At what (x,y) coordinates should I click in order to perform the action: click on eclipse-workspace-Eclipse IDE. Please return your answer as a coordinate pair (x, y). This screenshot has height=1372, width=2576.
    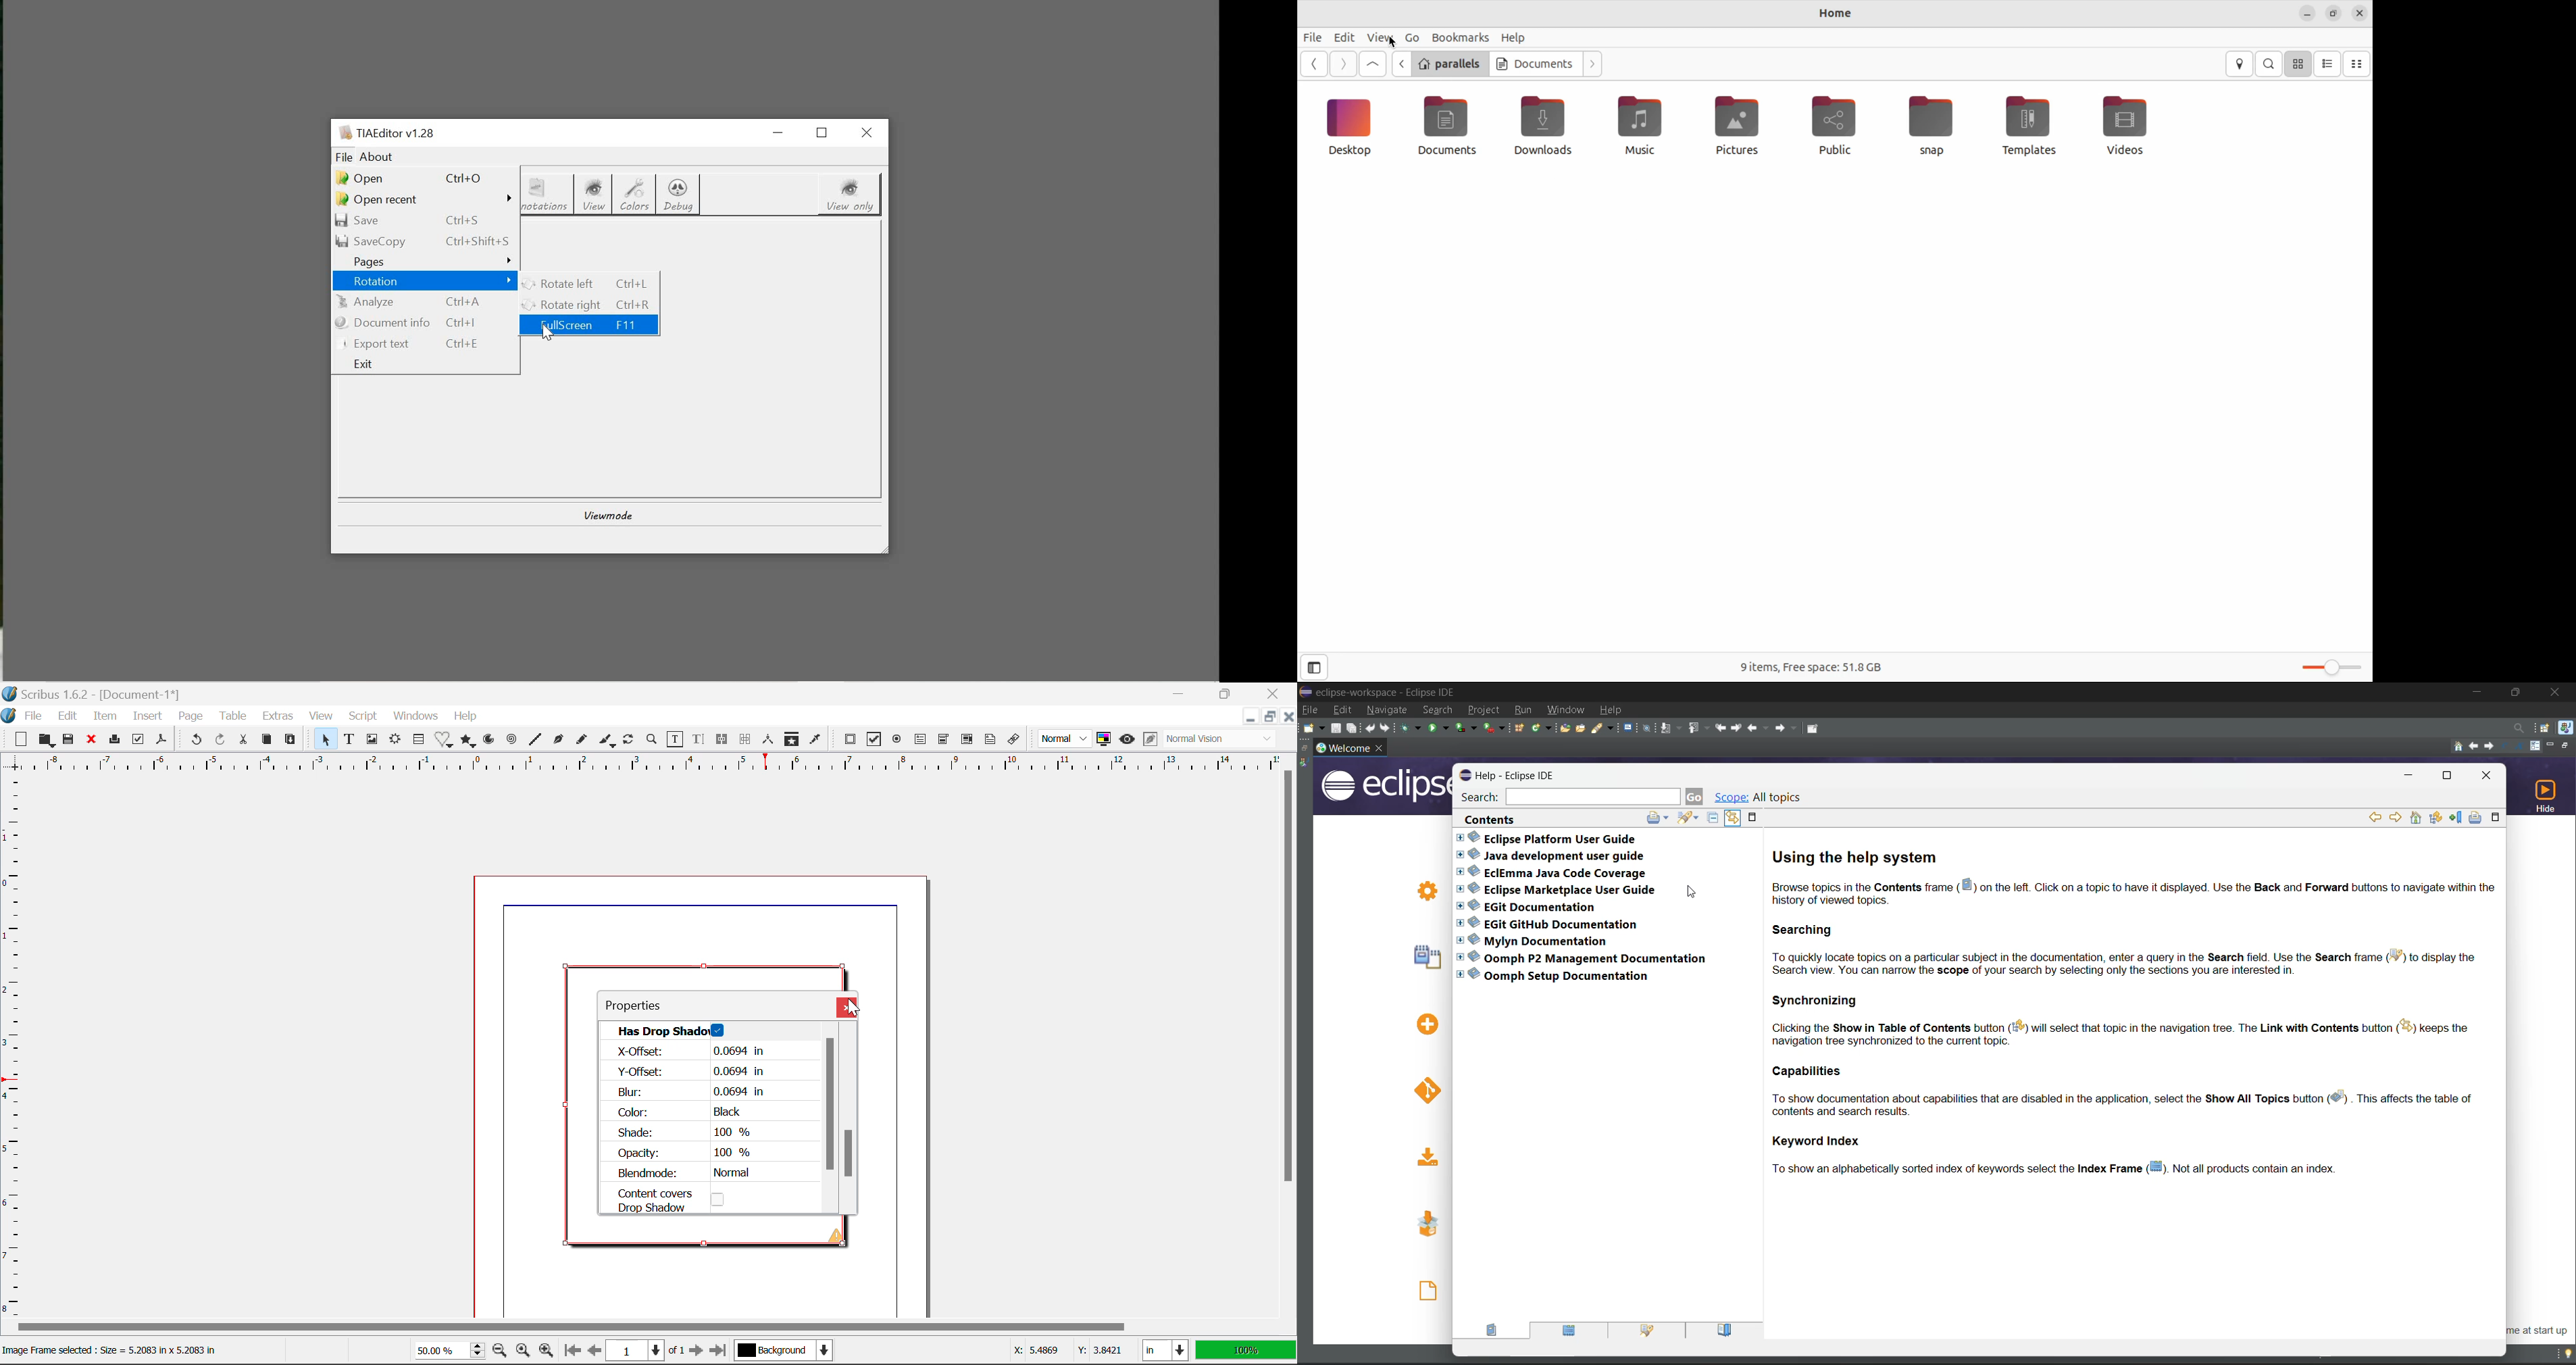
    Looking at the image, I should click on (1382, 693).